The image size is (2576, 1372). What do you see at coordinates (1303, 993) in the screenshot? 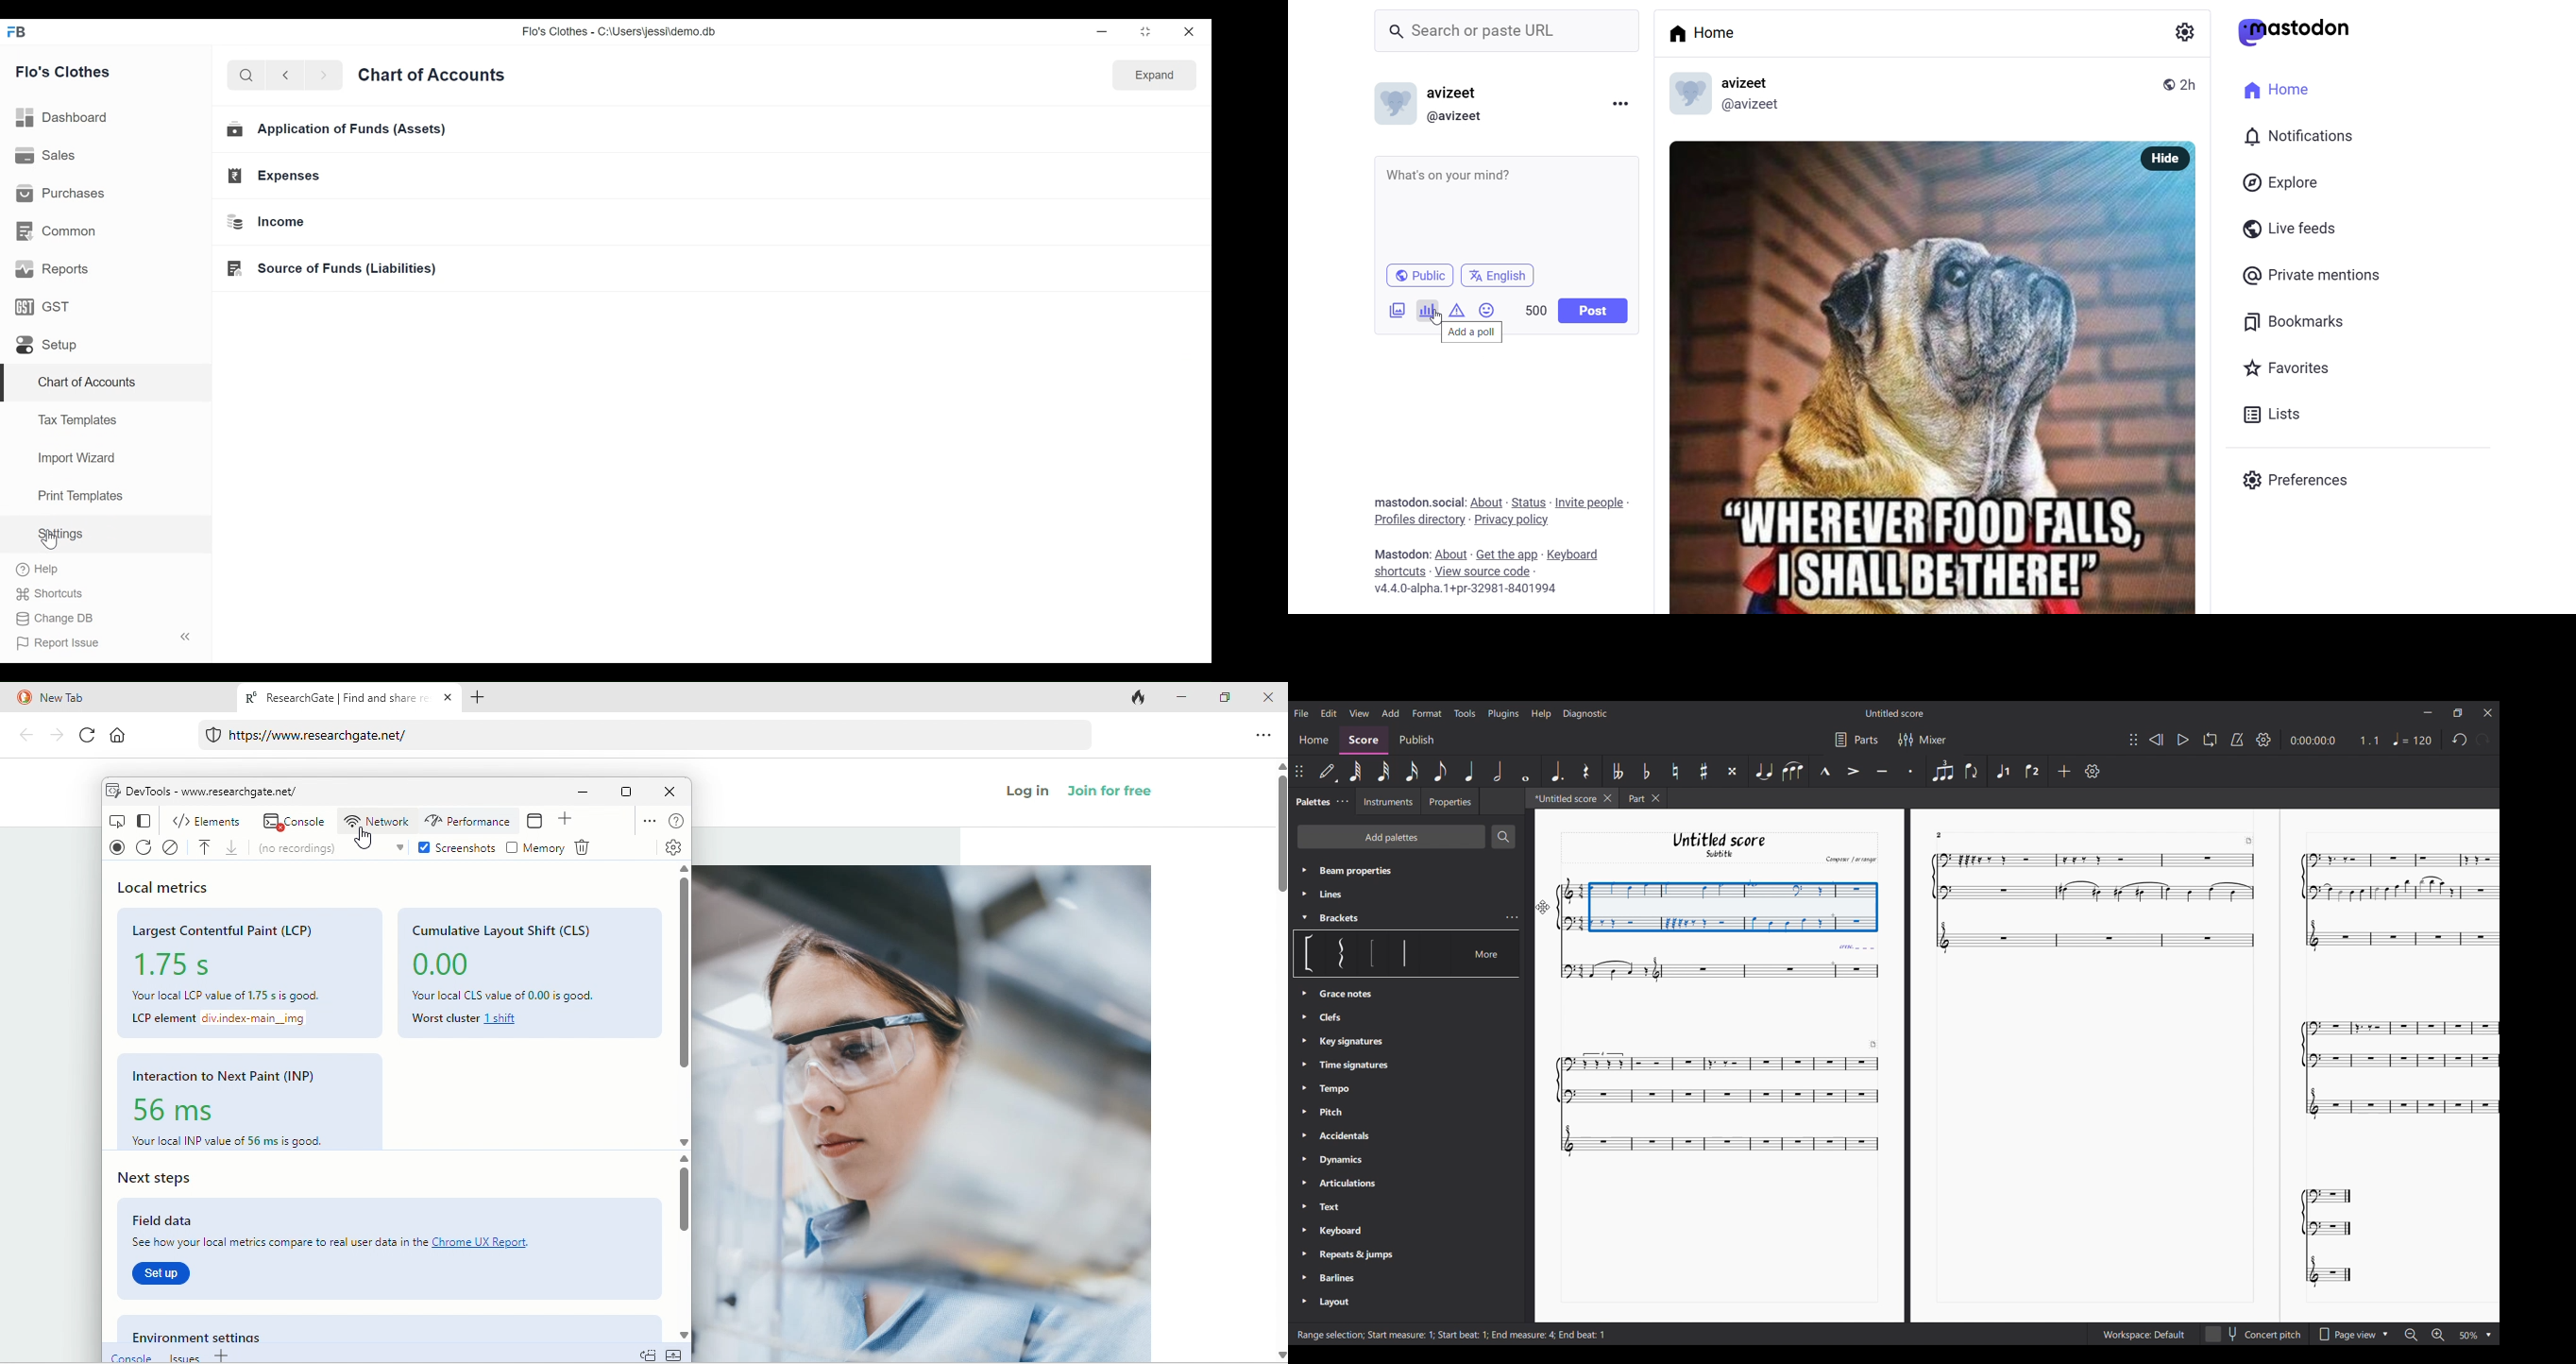
I see `` at bounding box center [1303, 993].